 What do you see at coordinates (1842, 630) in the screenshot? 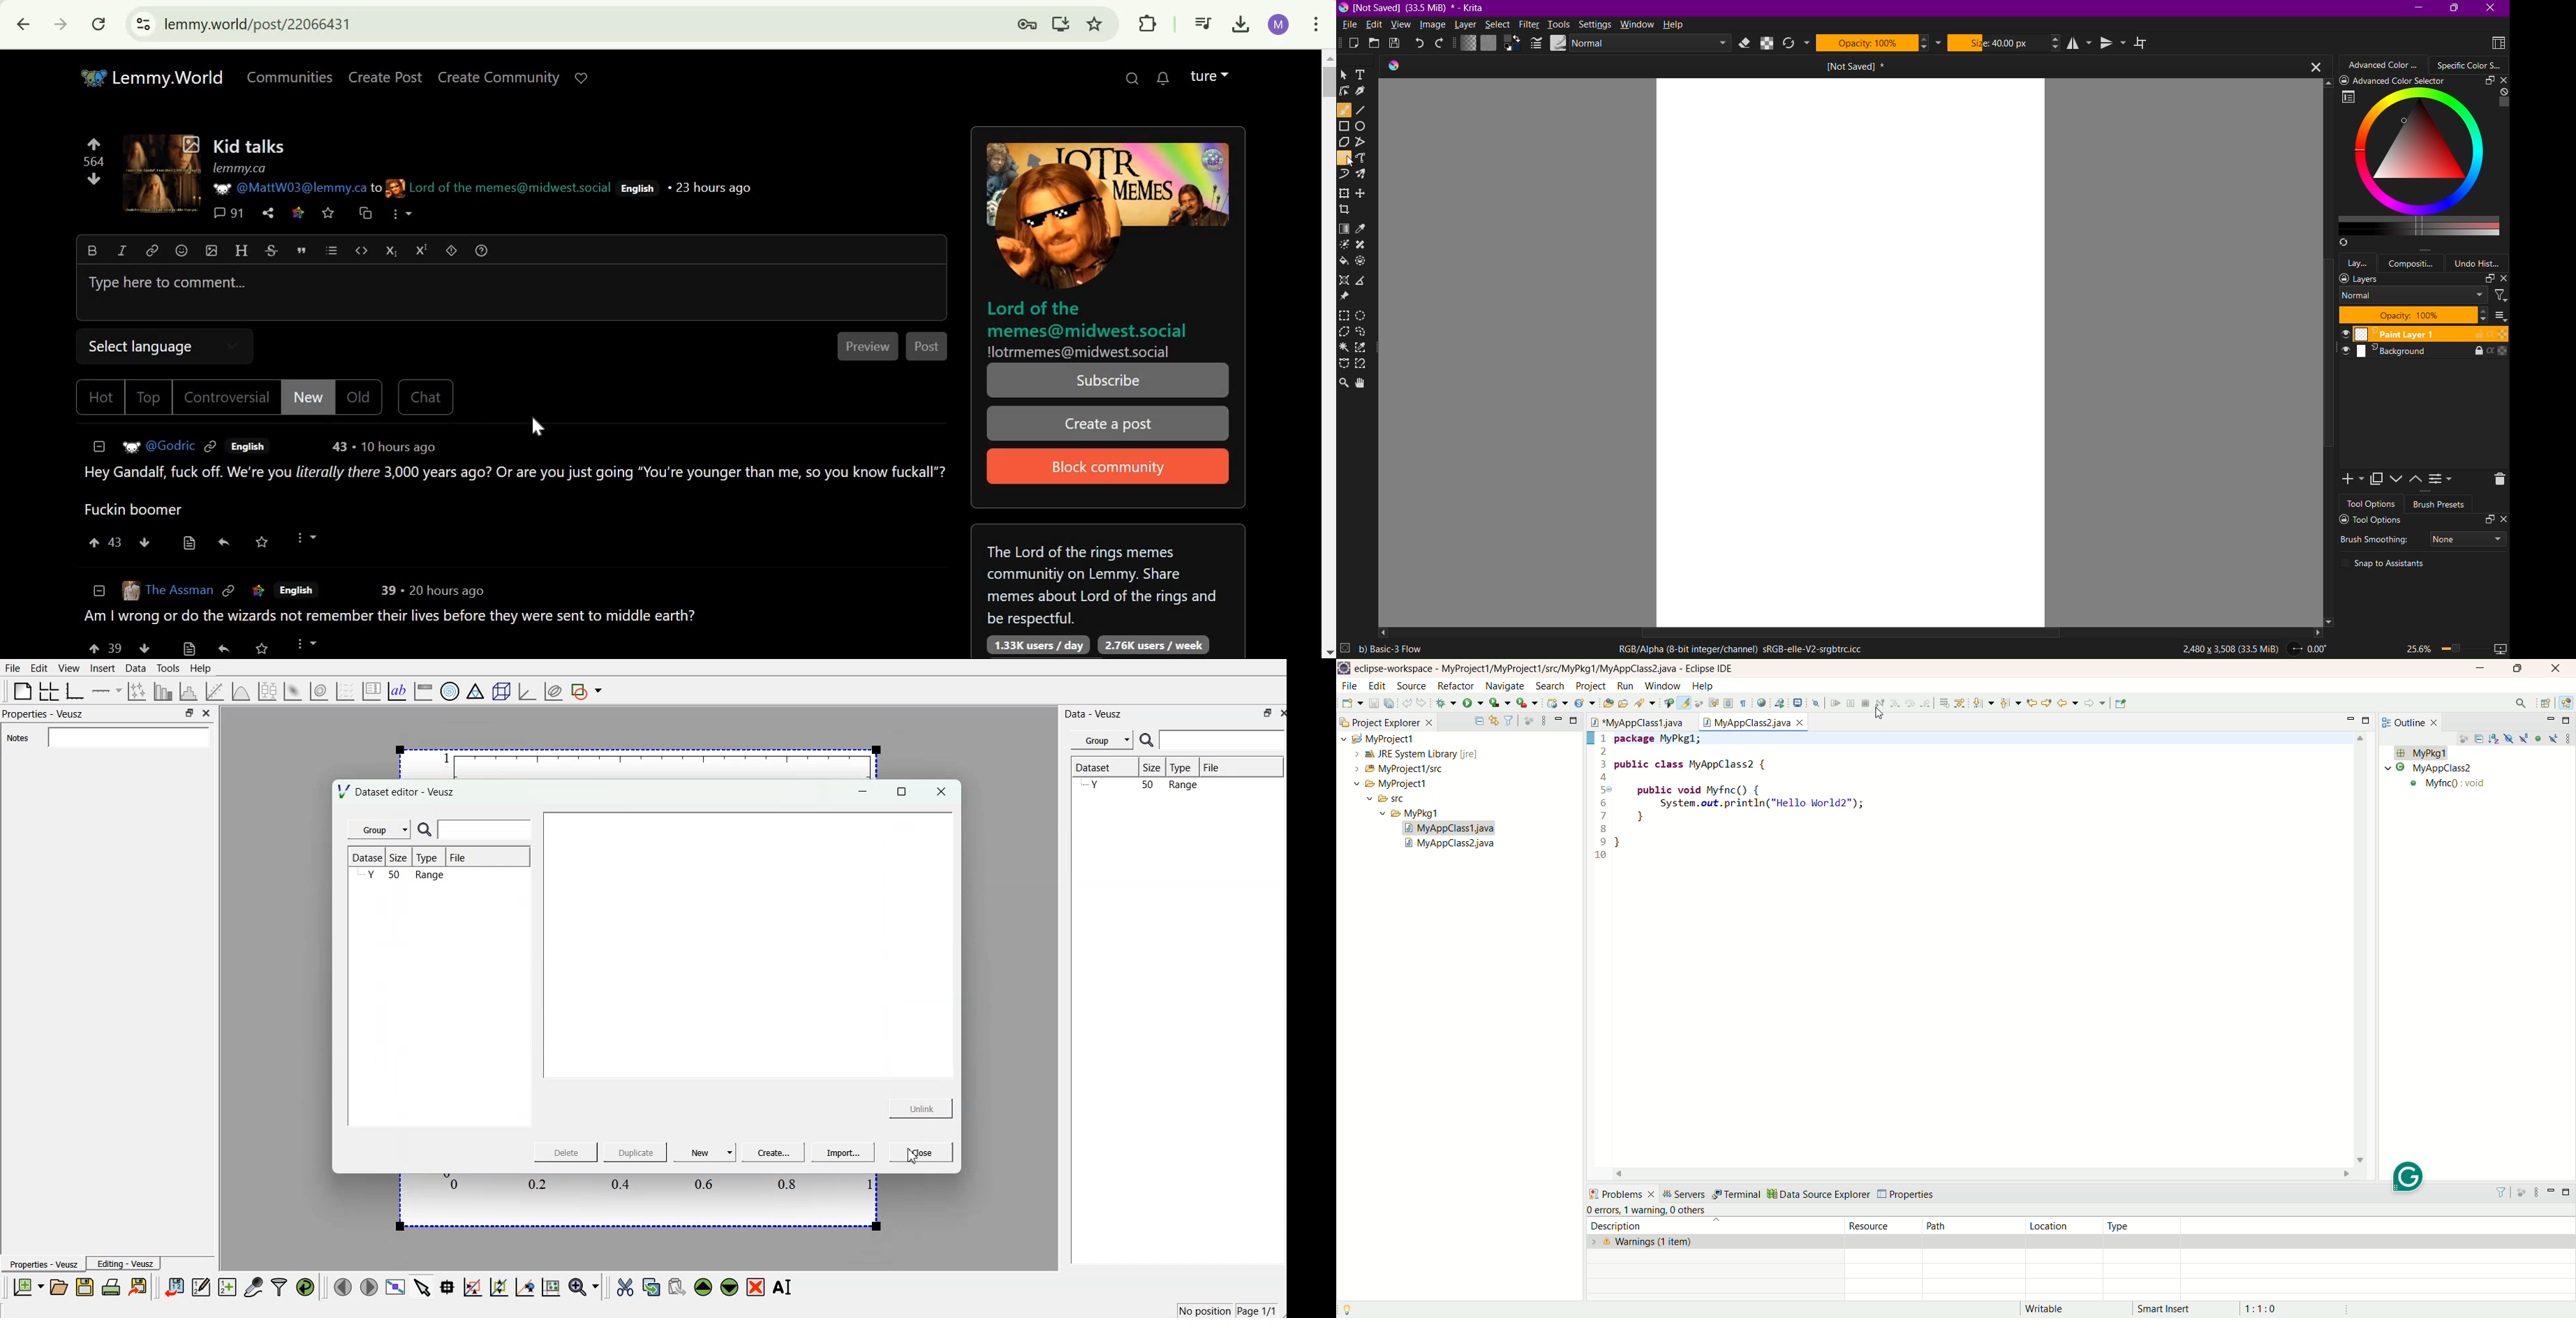
I see `Scrollbar` at bounding box center [1842, 630].